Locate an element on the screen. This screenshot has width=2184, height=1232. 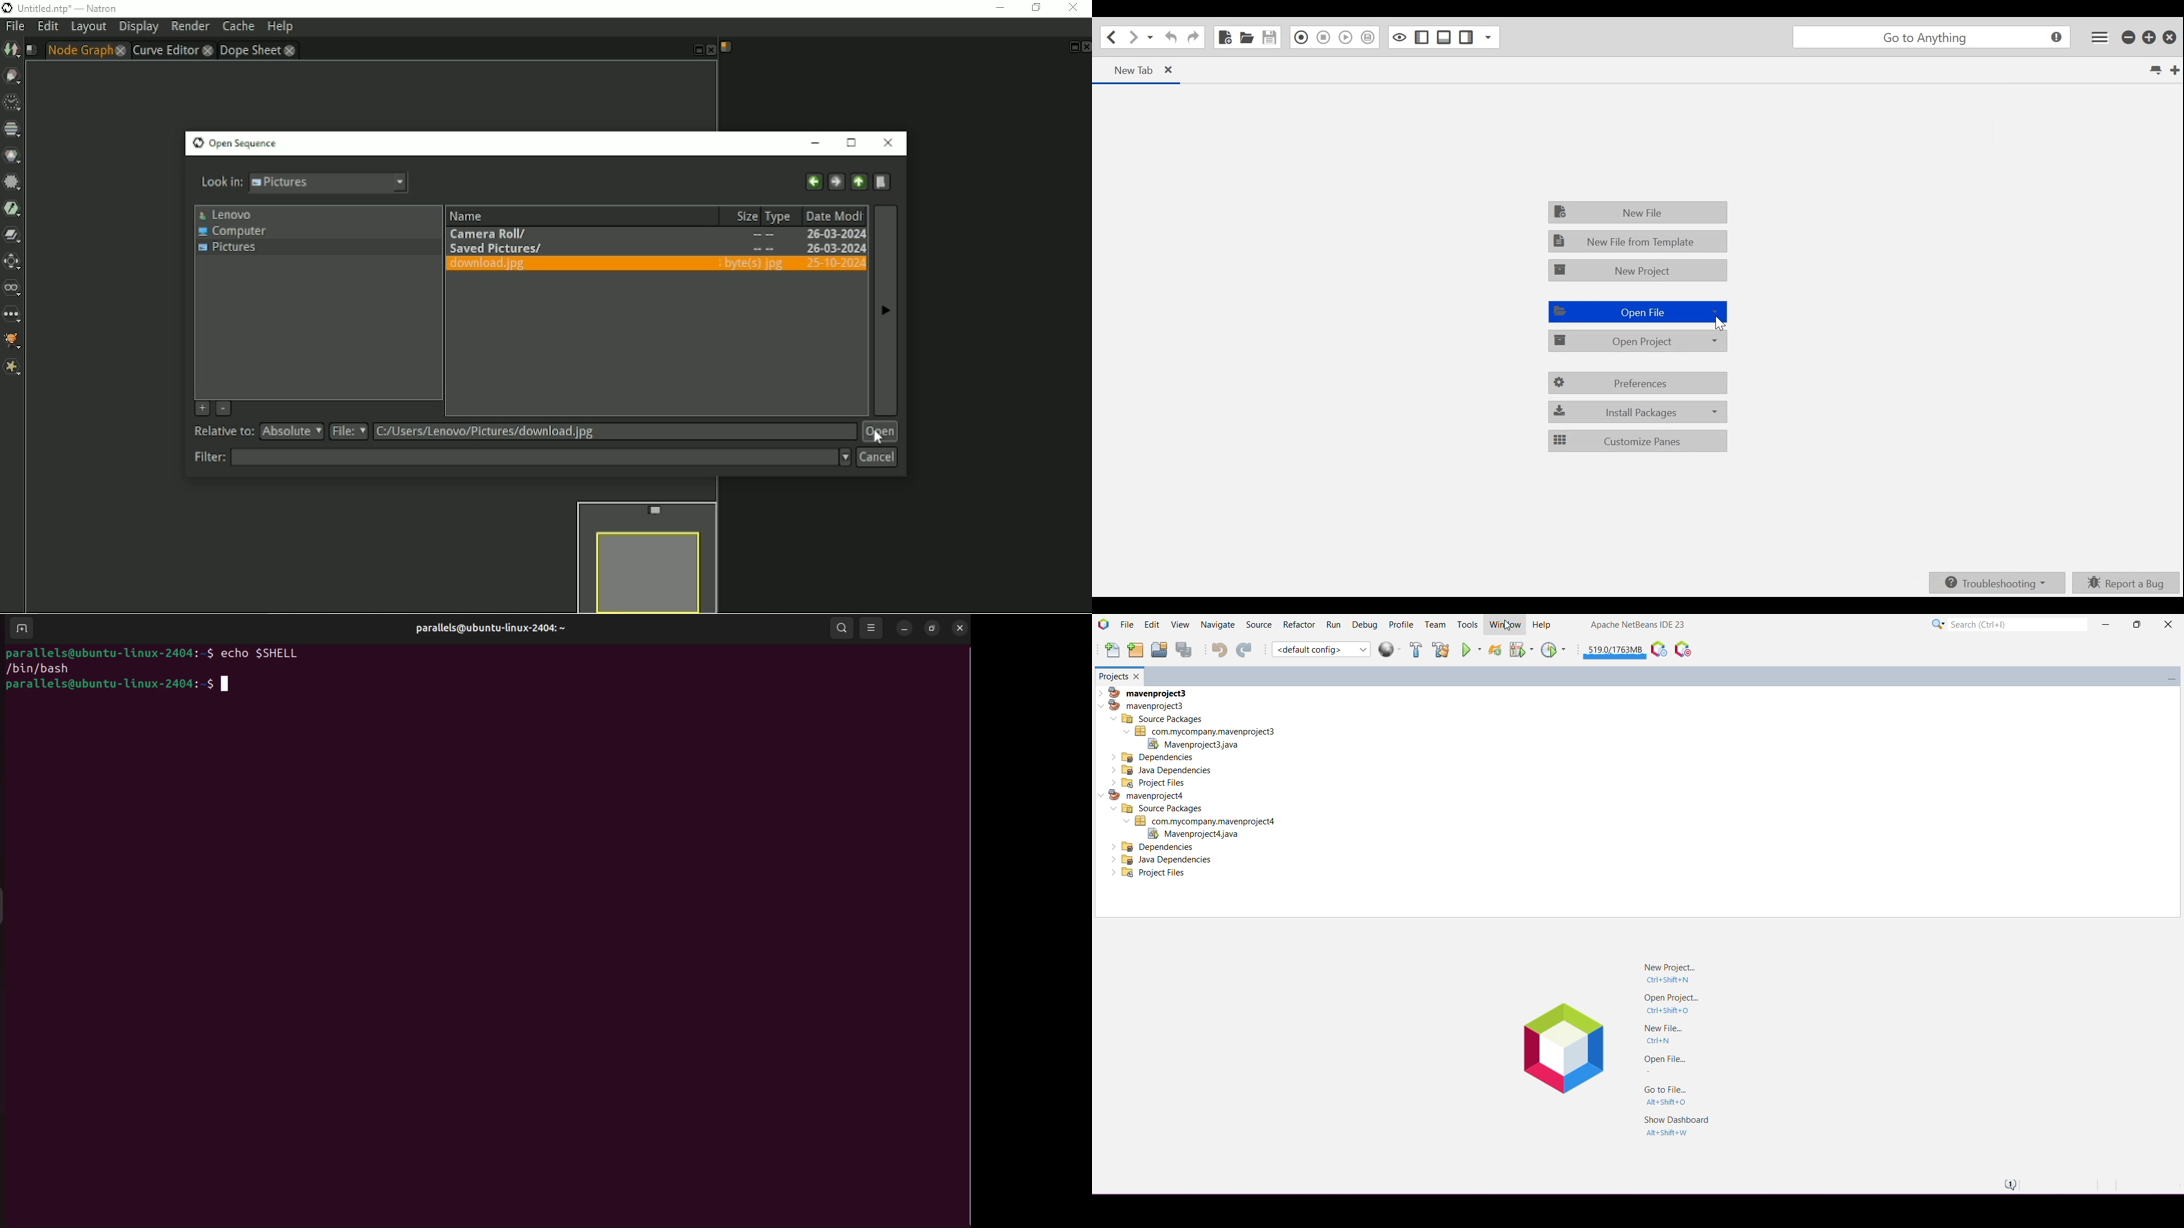
Dope sheet is located at coordinates (258, 50).